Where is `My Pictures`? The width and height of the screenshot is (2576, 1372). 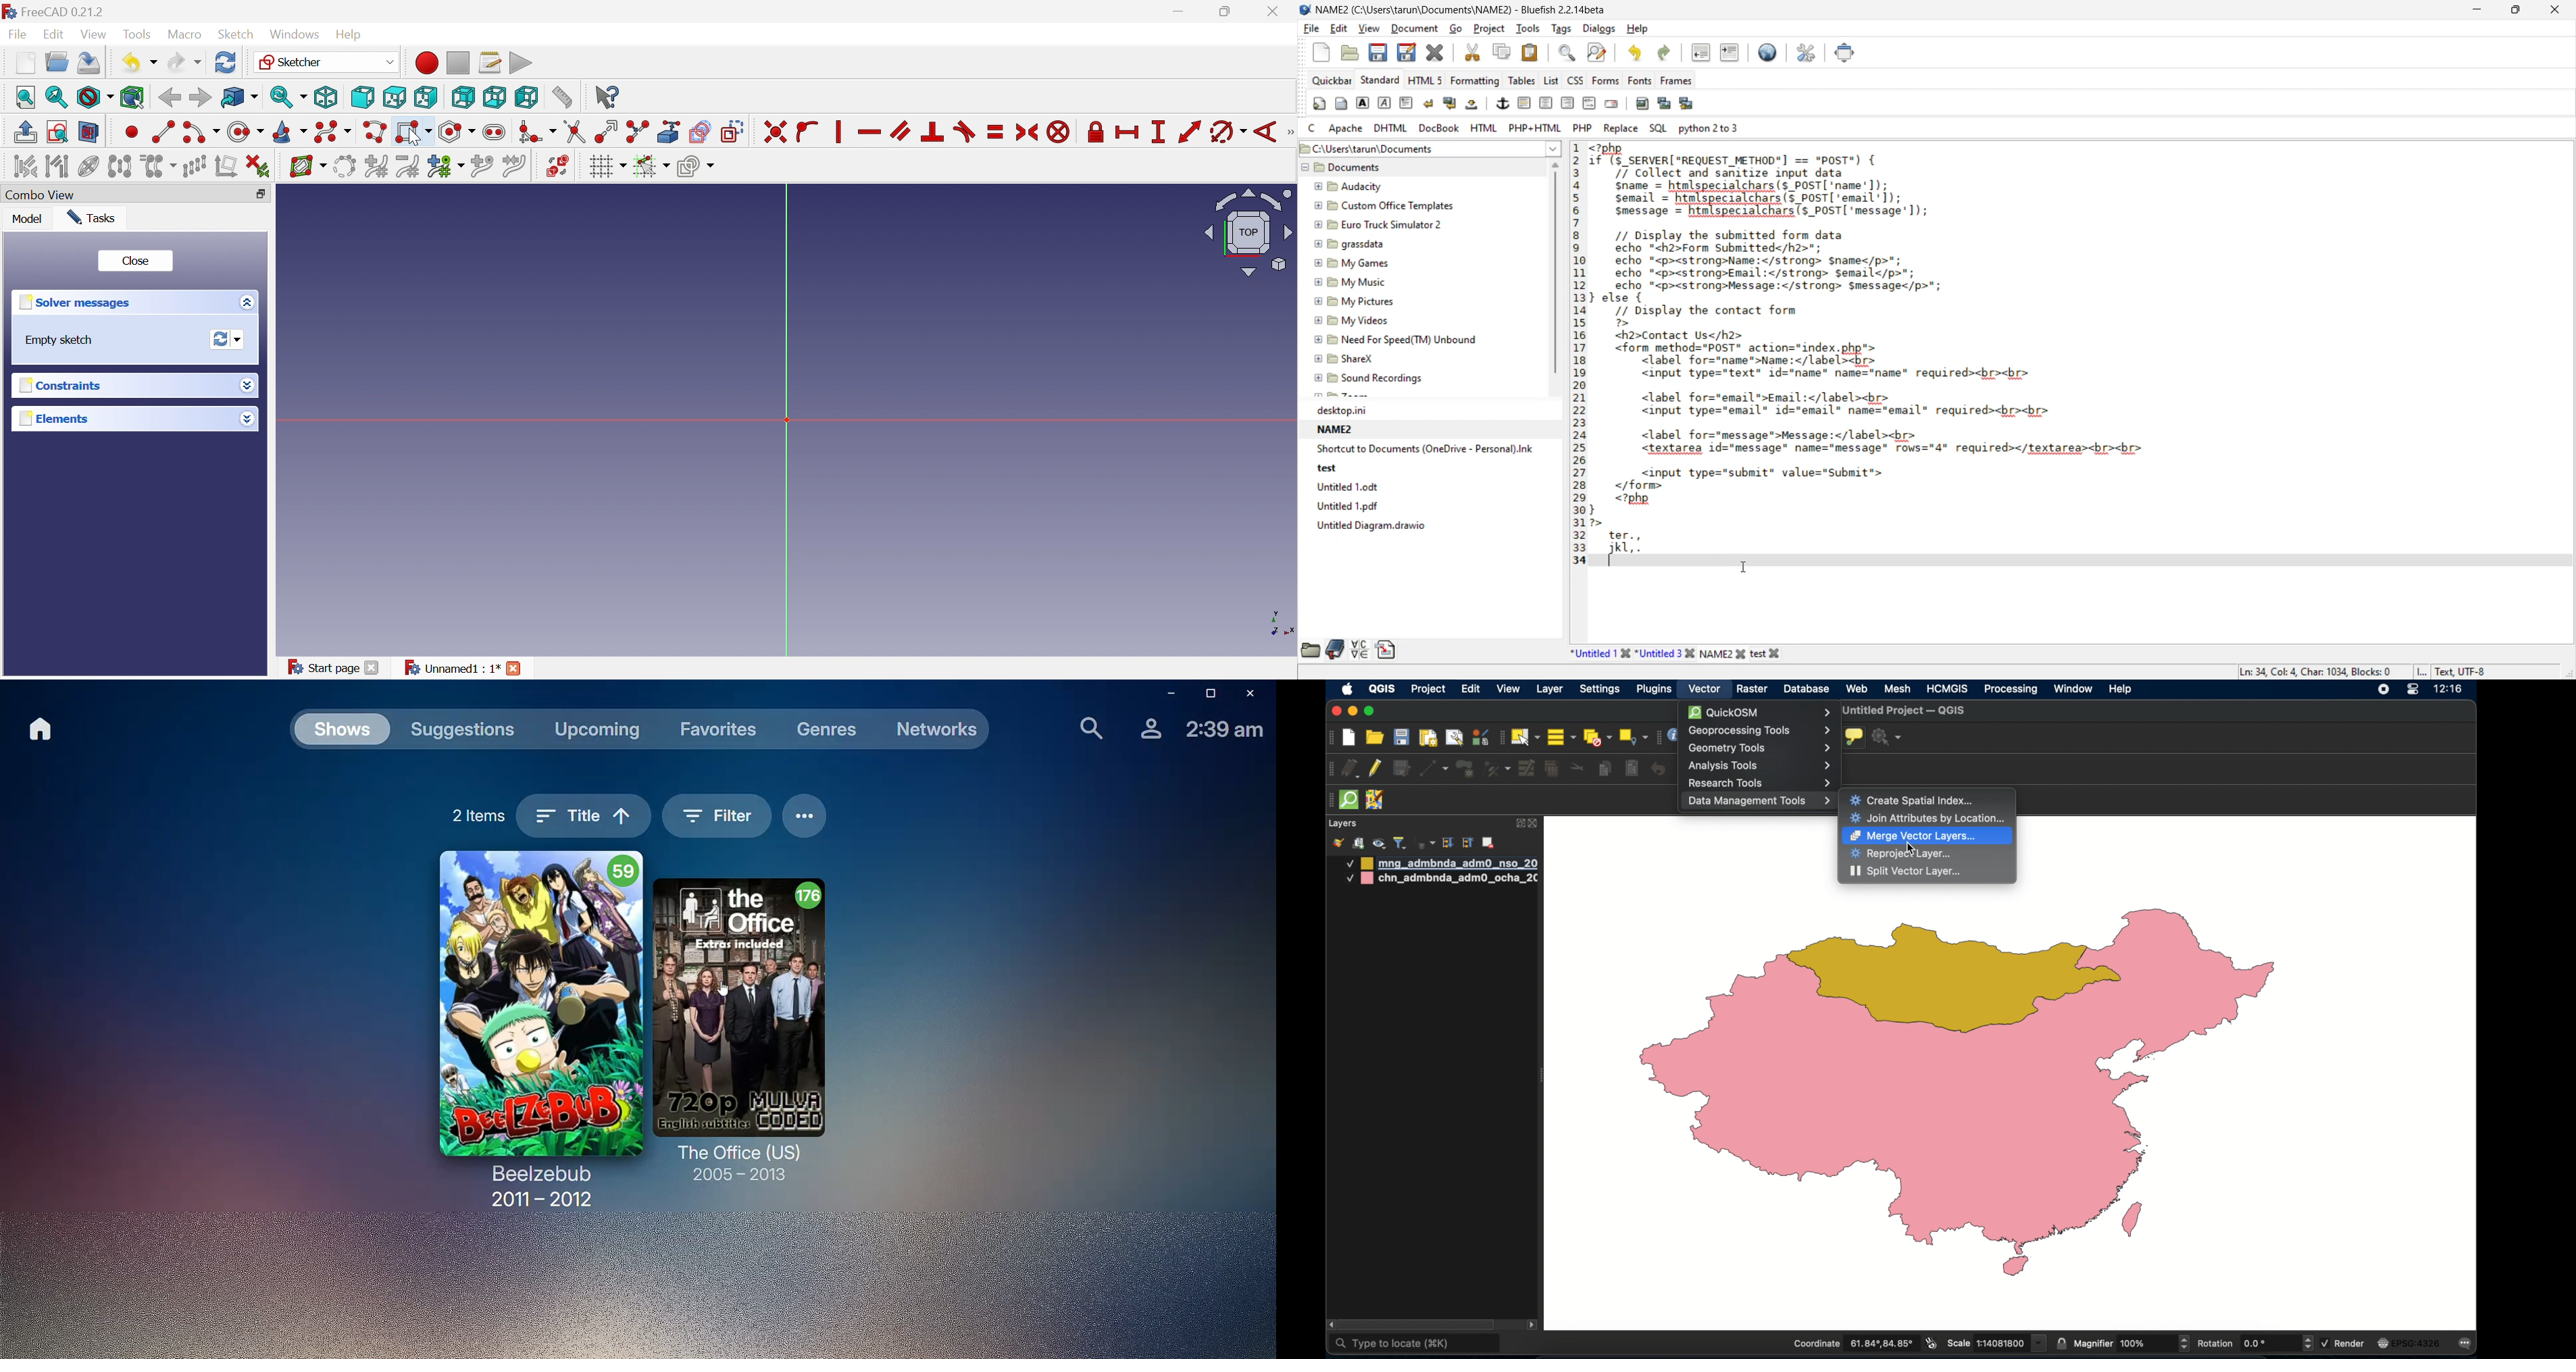
My Pictures is located at coordinates (1358, 301).